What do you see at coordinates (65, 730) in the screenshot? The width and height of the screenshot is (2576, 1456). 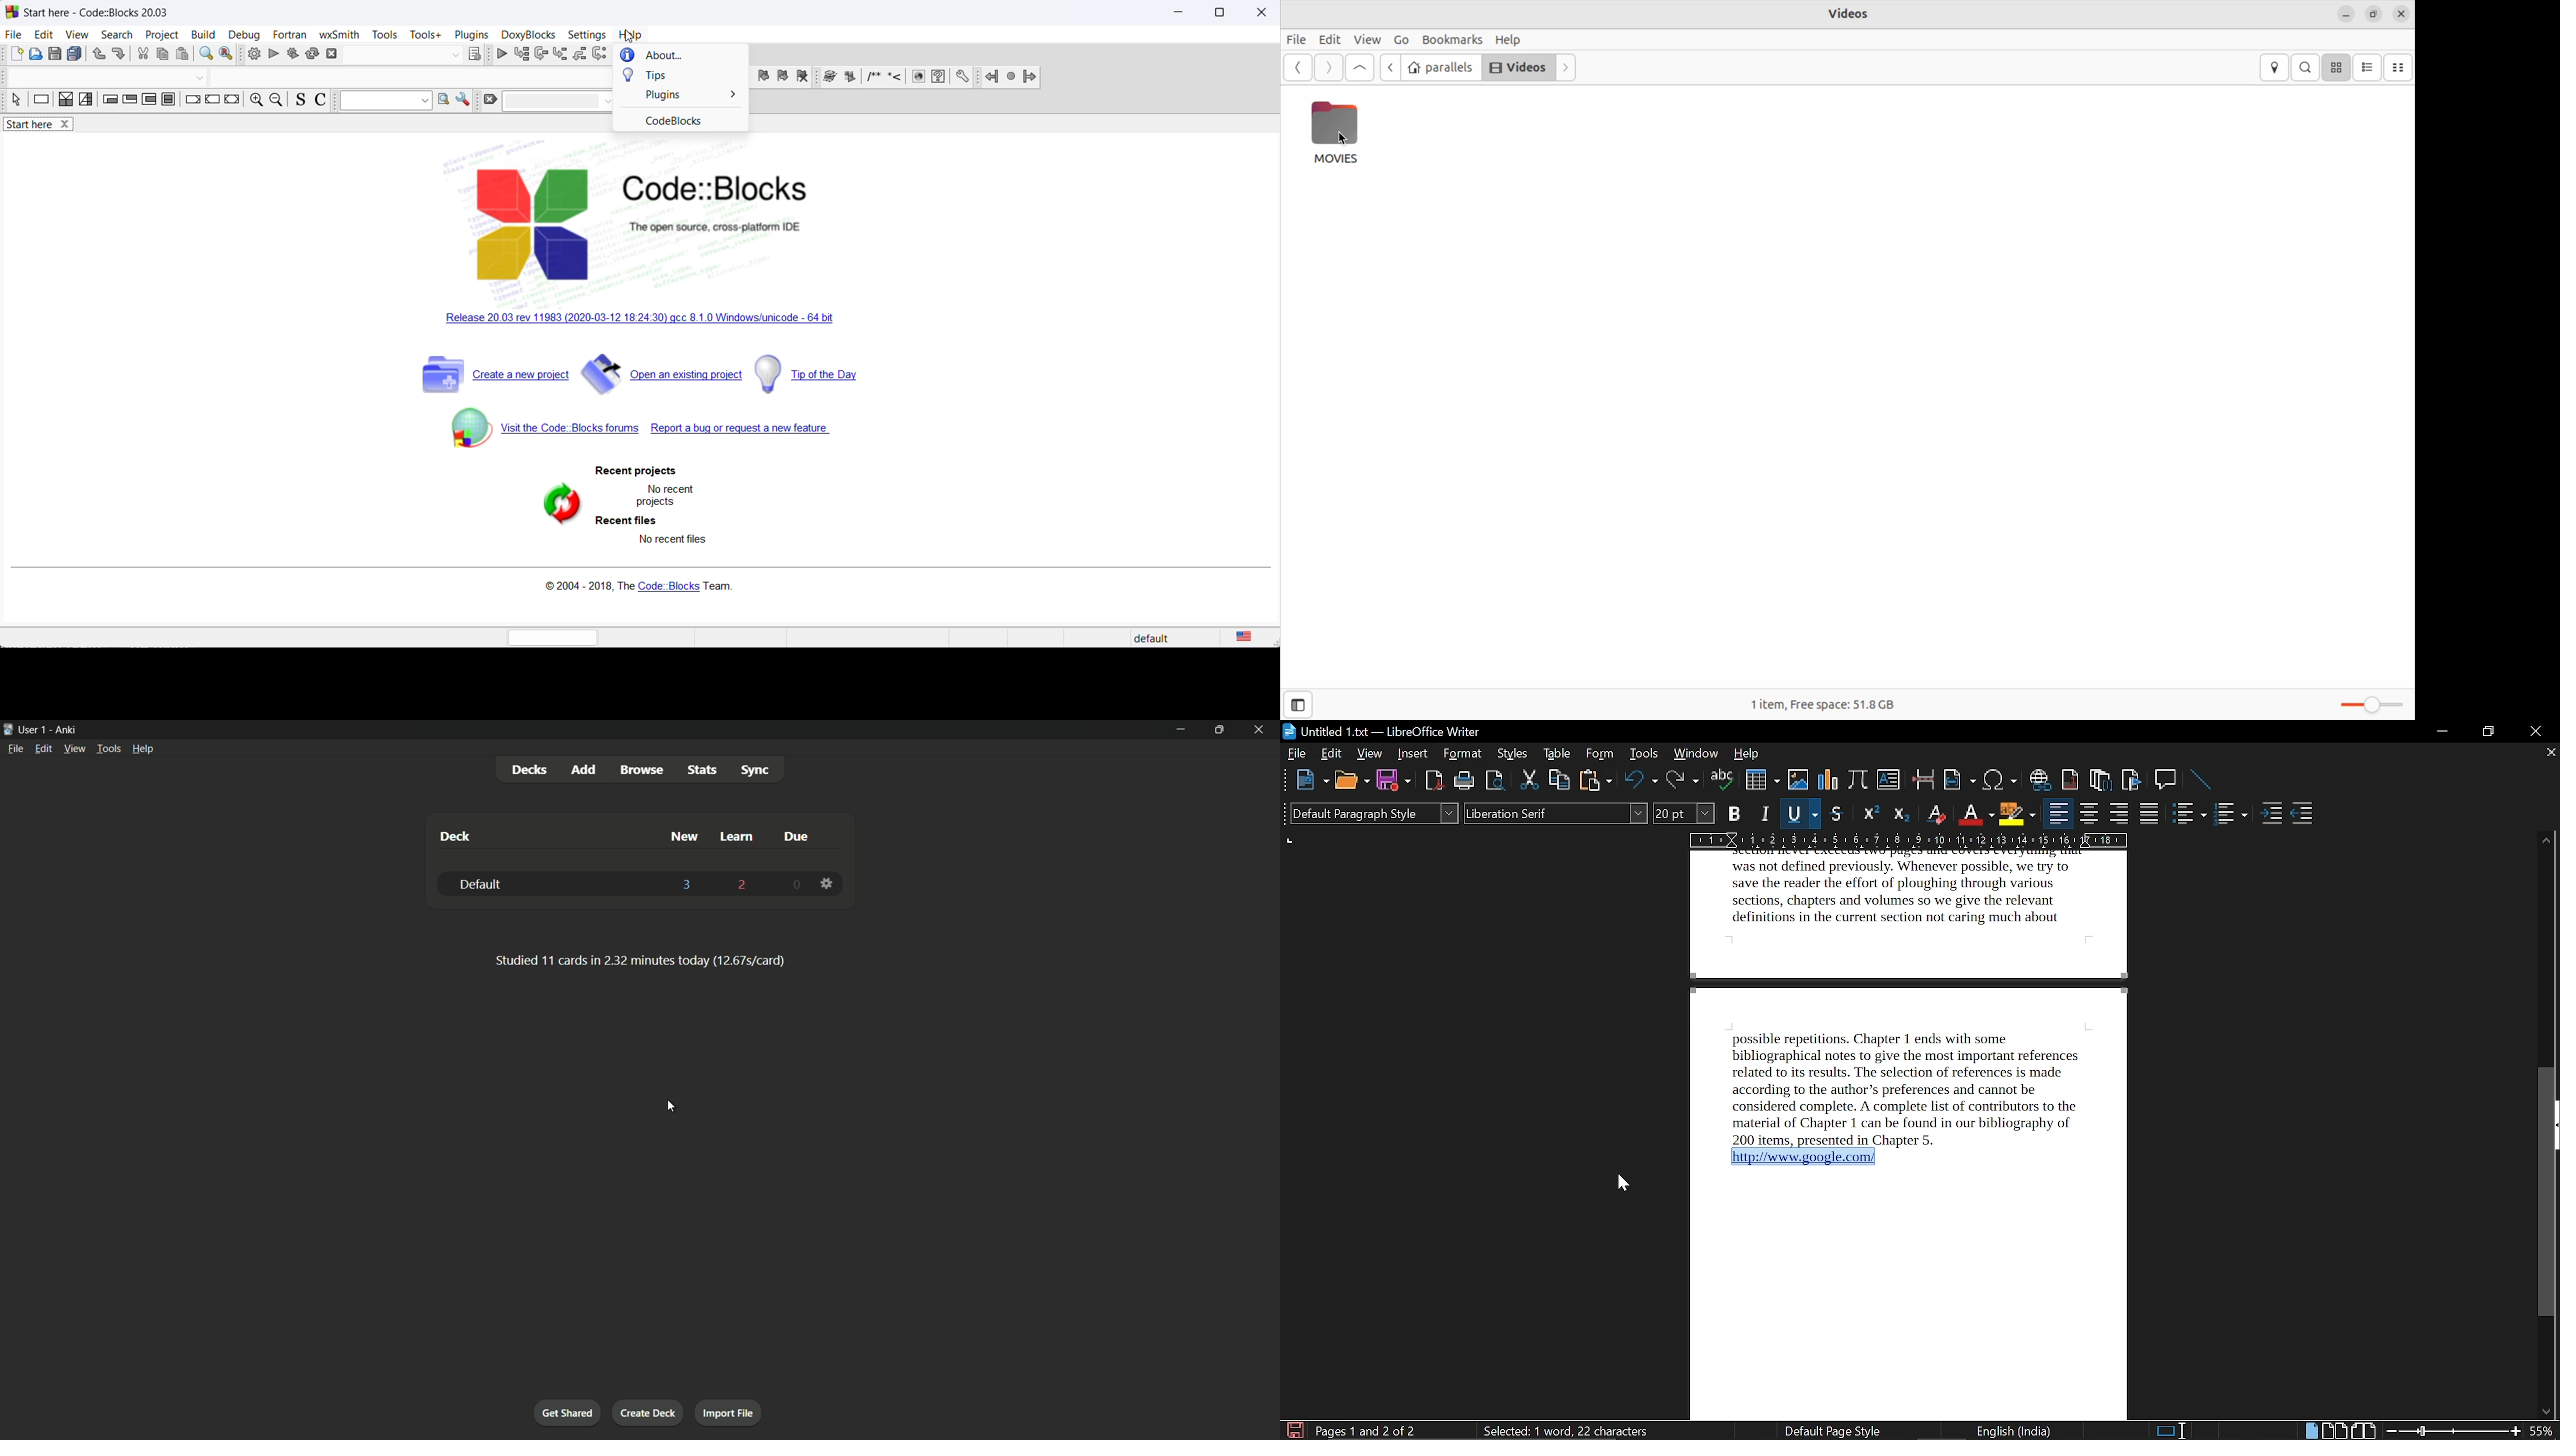 I see `app name` at bounding box center [65, 730].